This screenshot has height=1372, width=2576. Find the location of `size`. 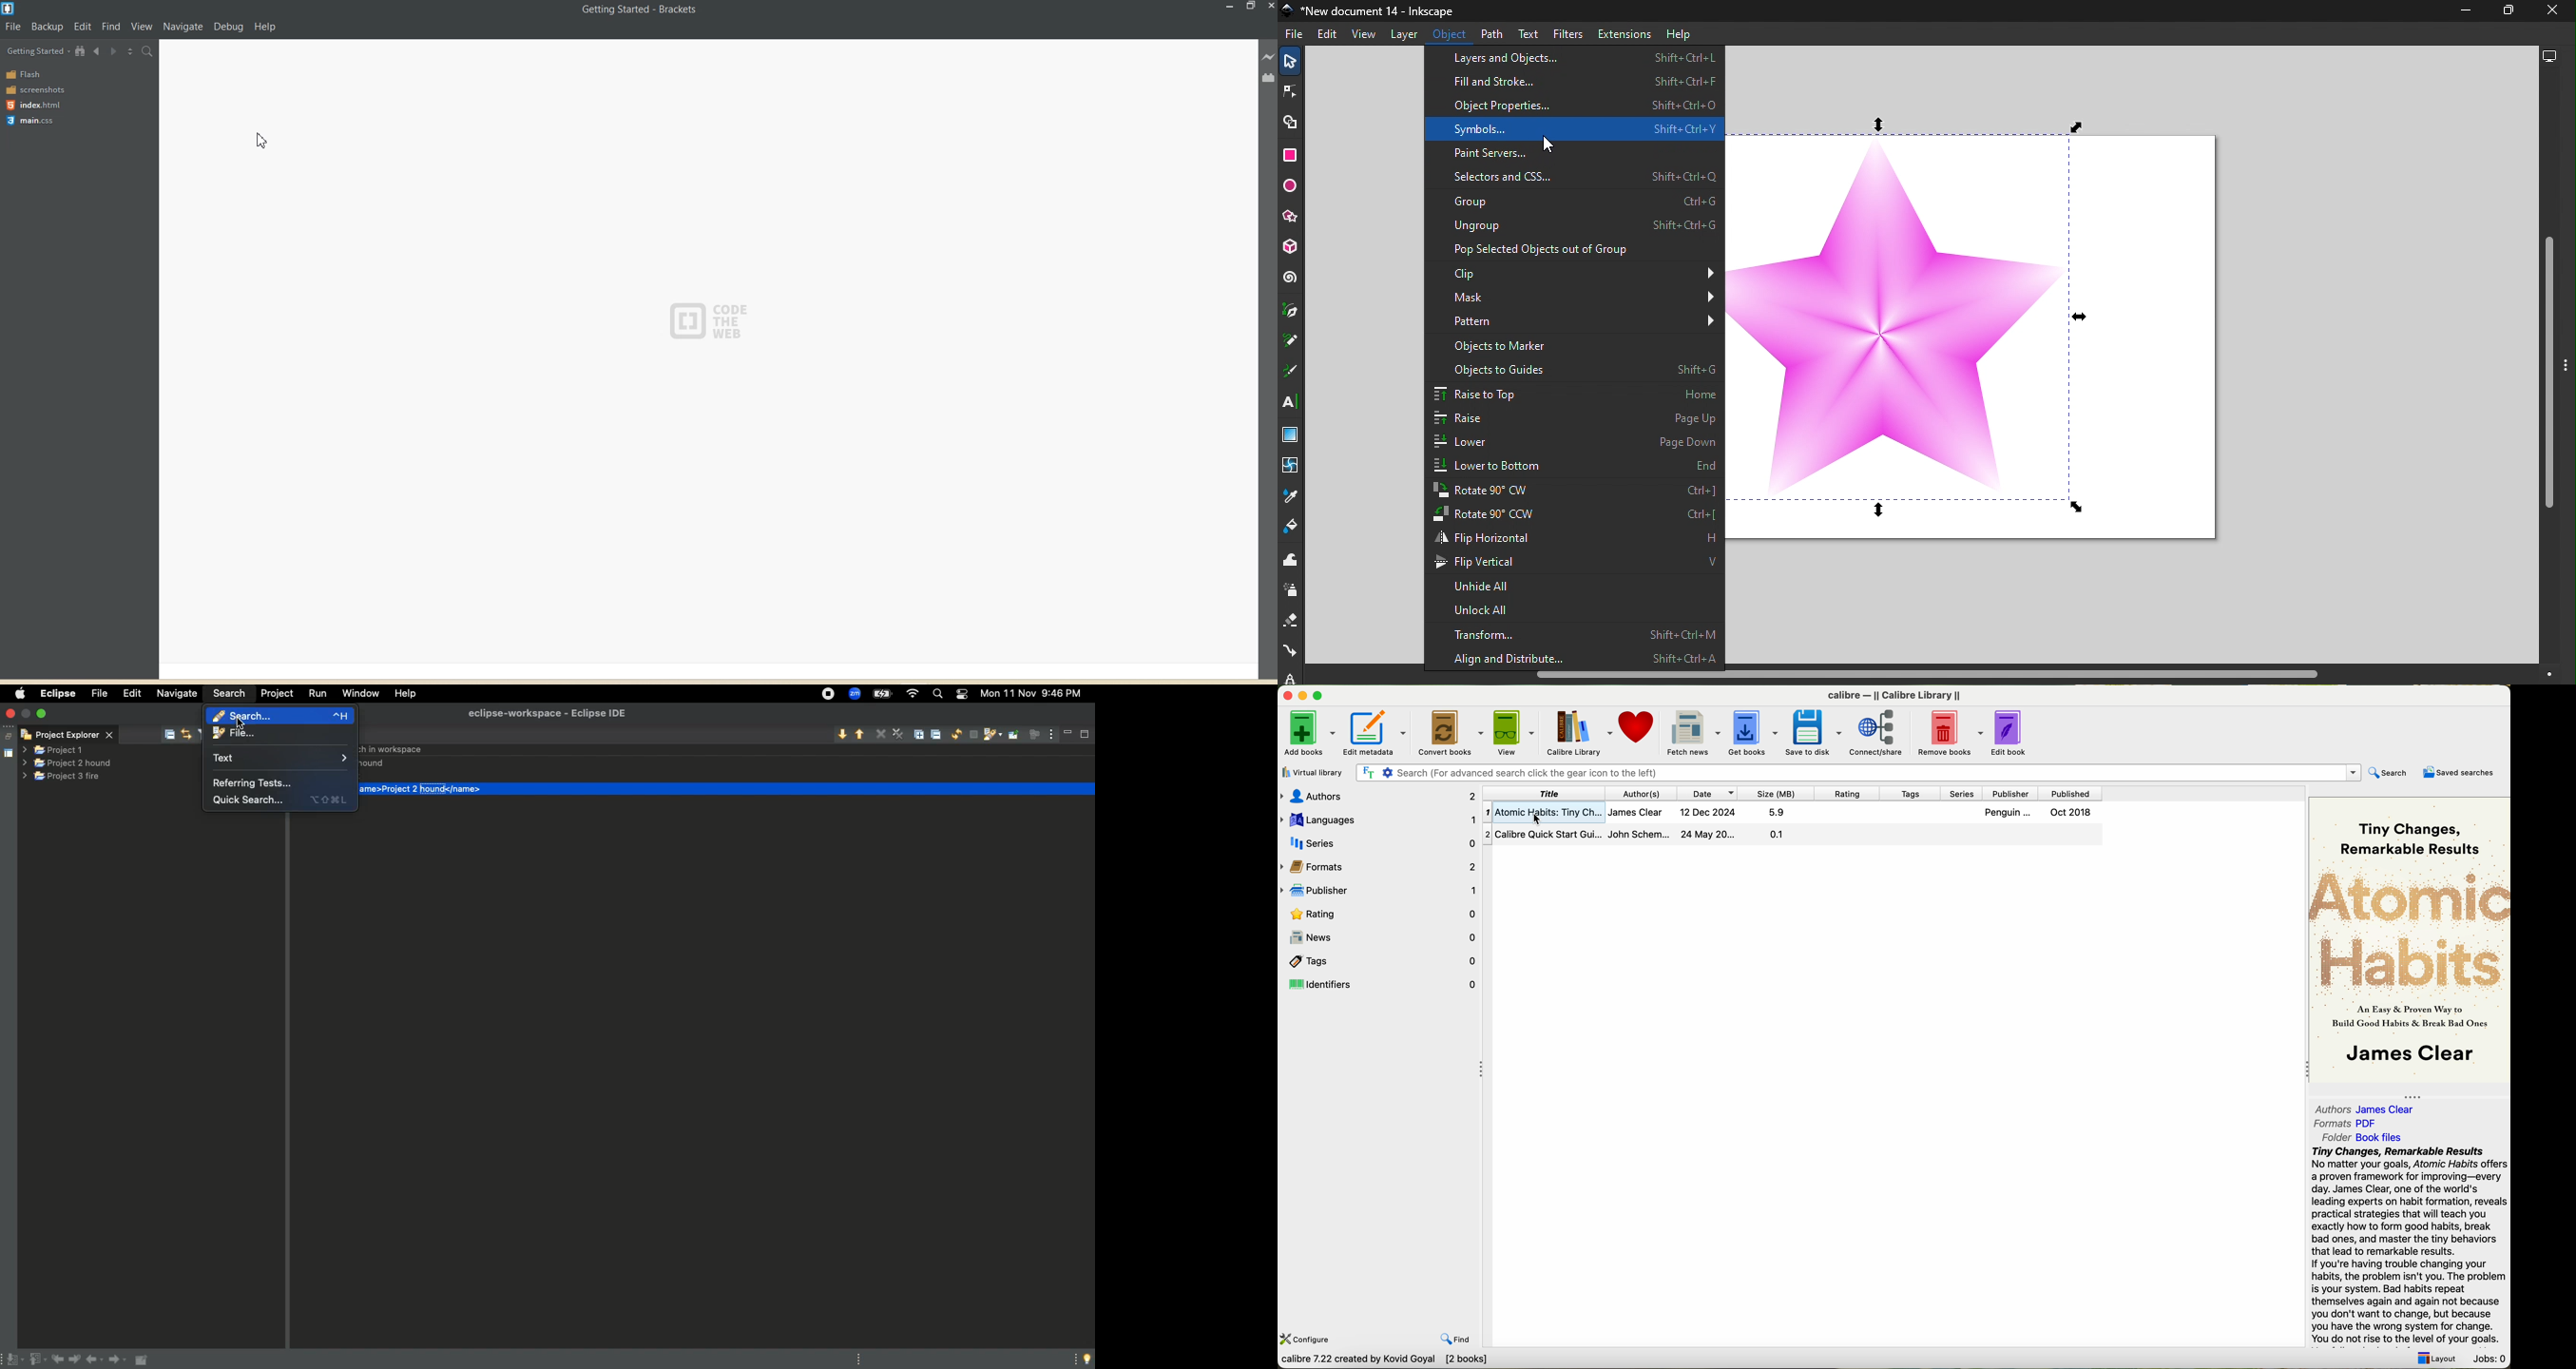

size is located at coordinates (1775, 792).